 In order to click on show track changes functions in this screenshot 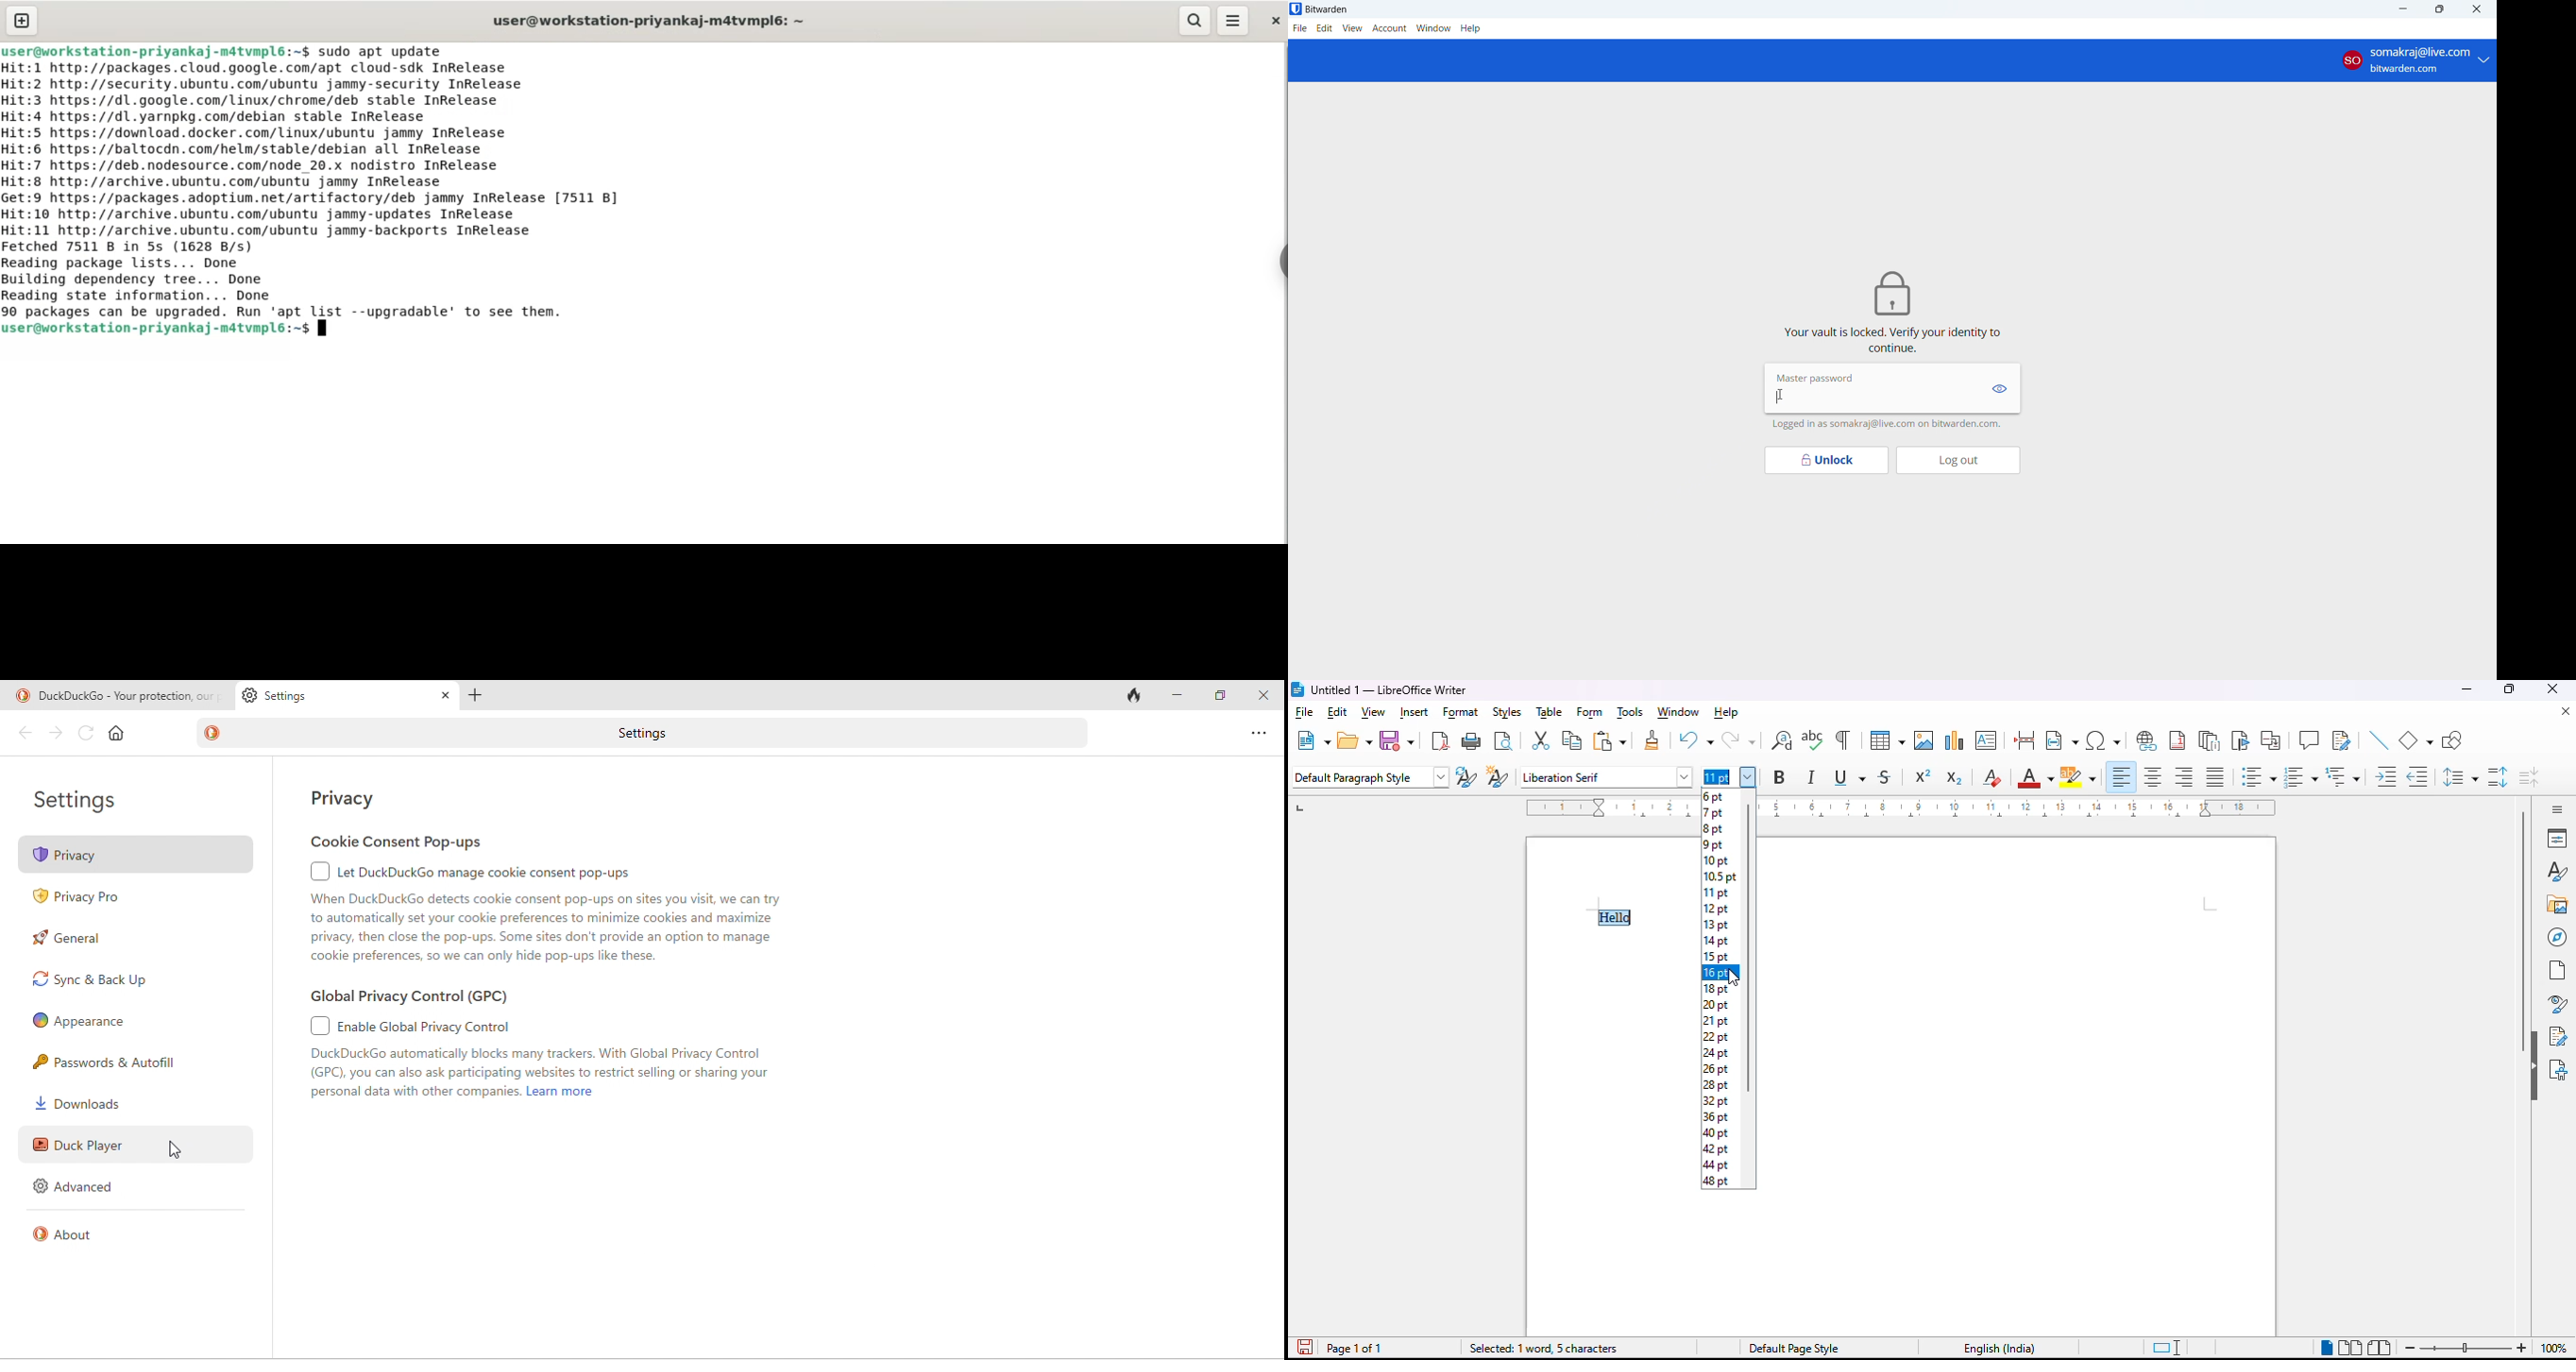, I will do `click(2342, 740)`.